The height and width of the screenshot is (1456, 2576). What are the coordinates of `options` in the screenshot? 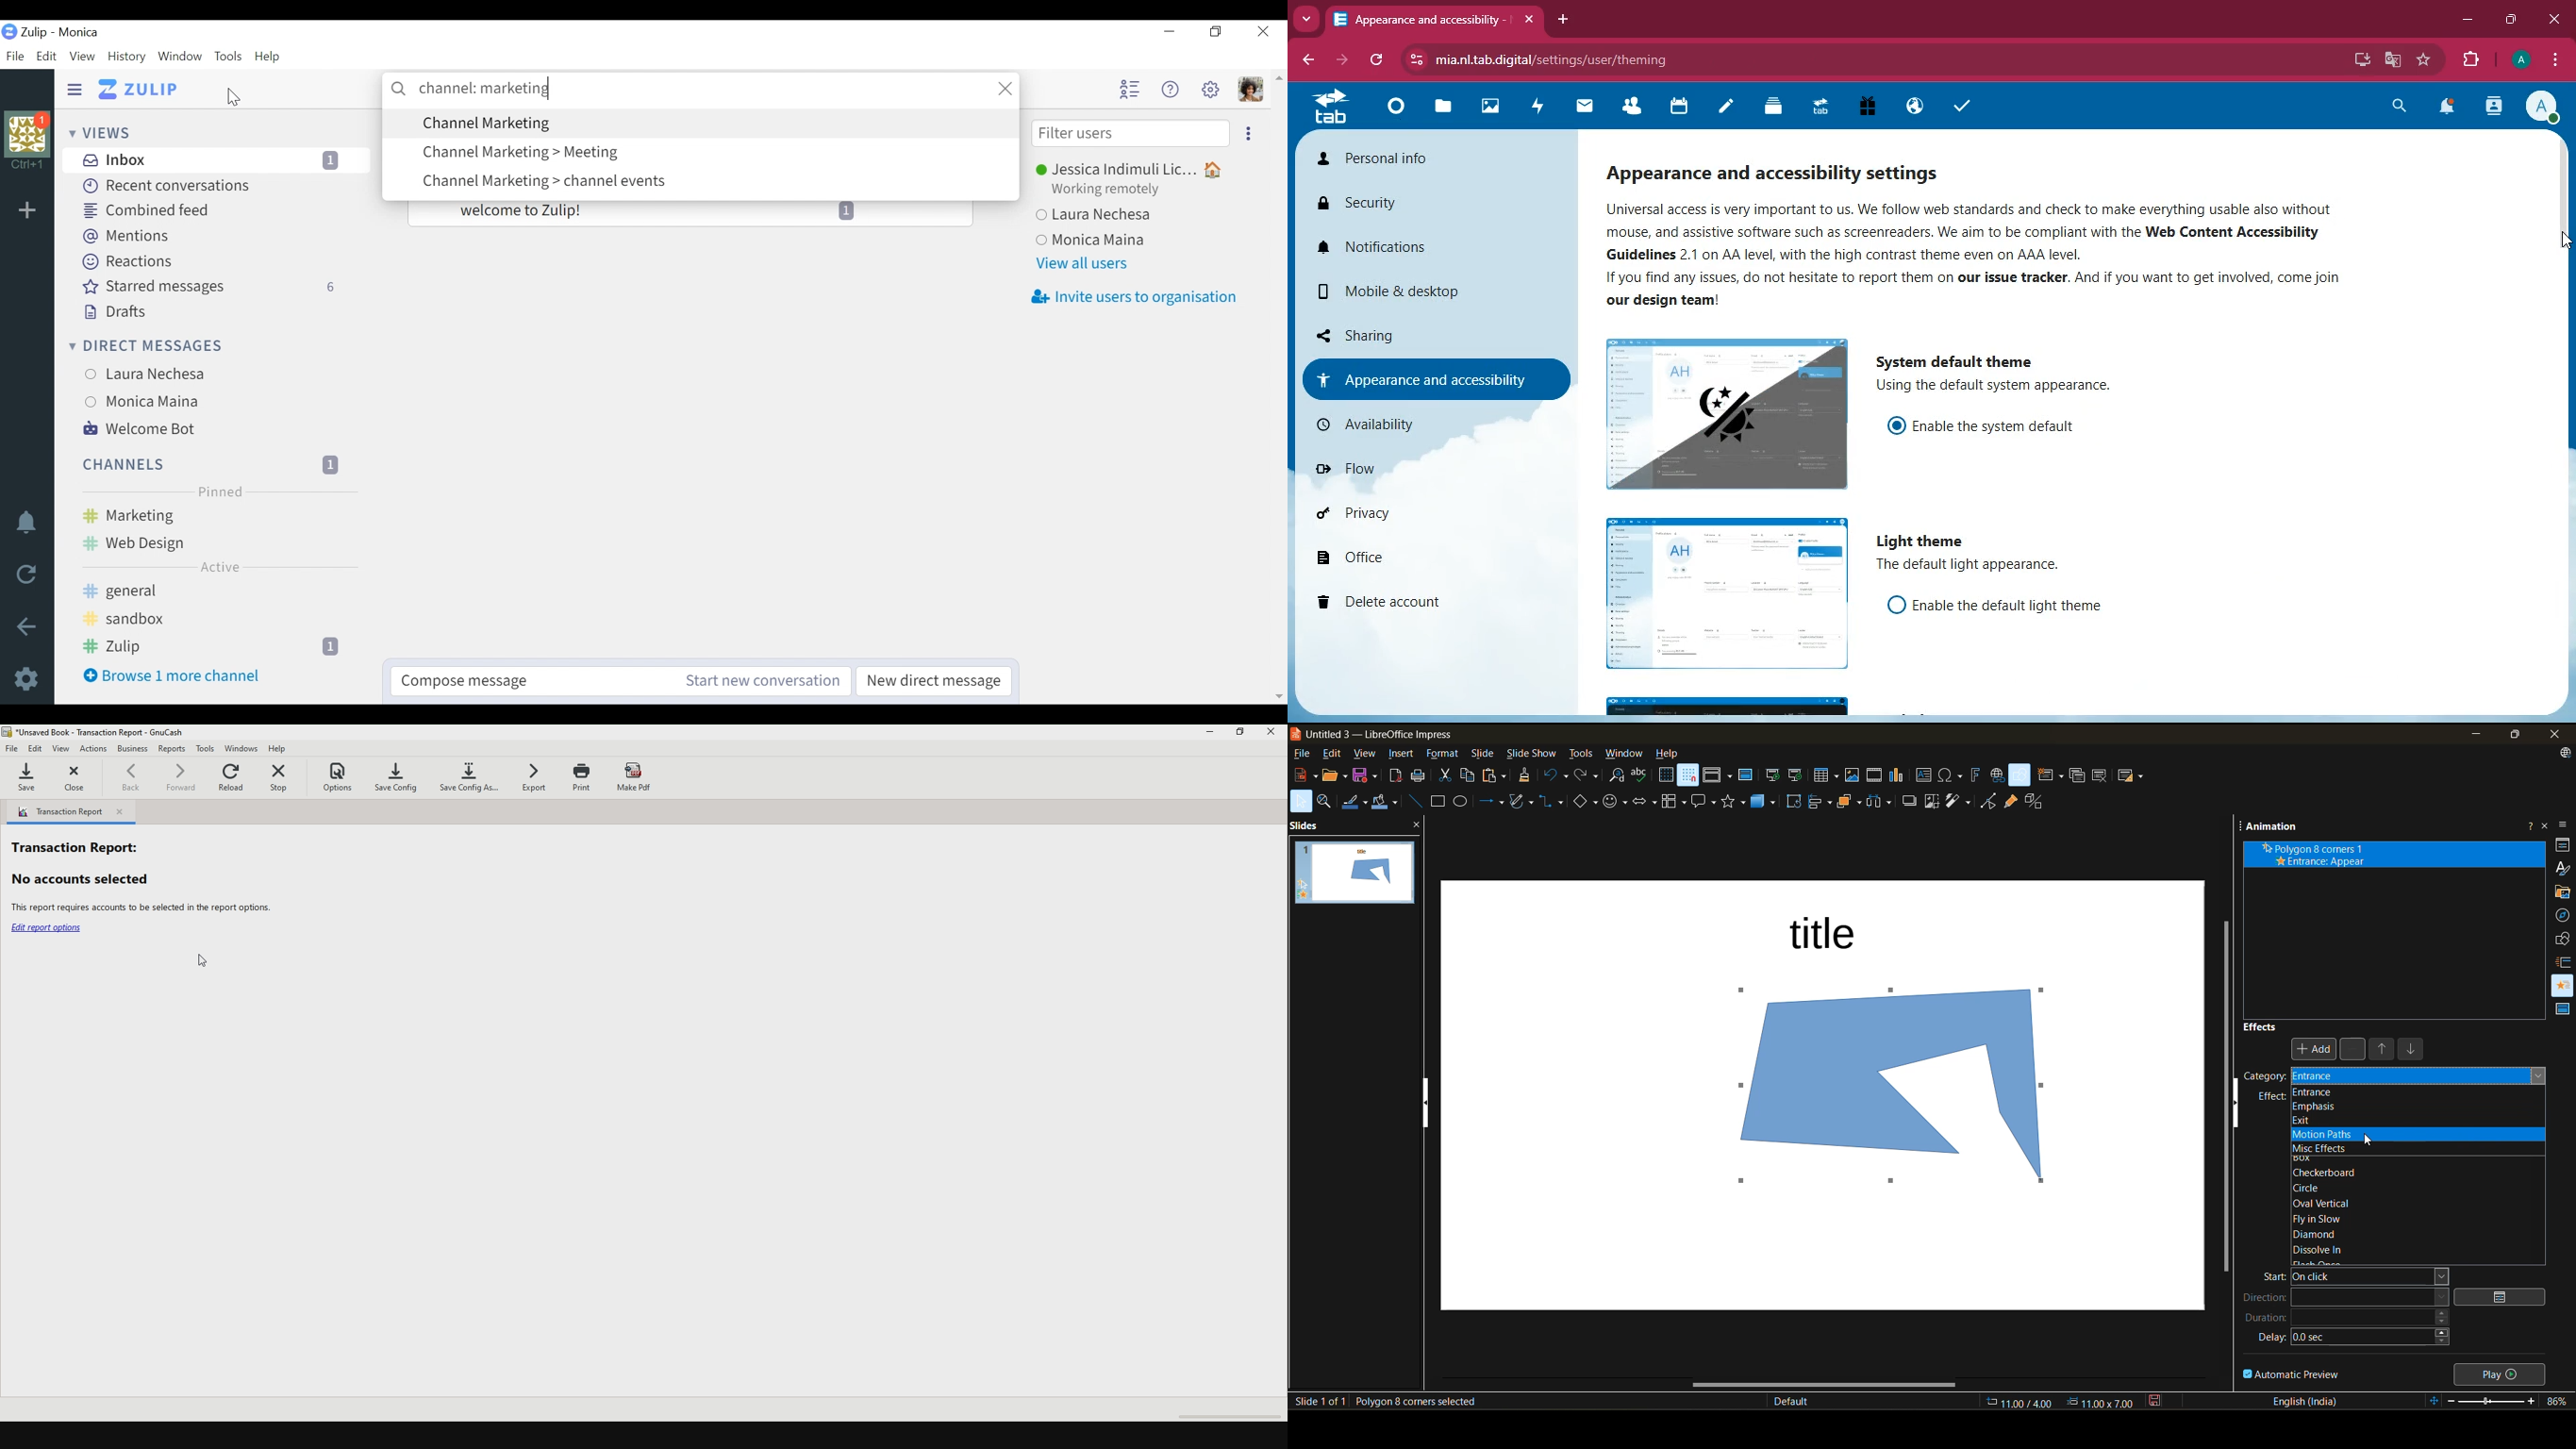 It's located at (343, 776).